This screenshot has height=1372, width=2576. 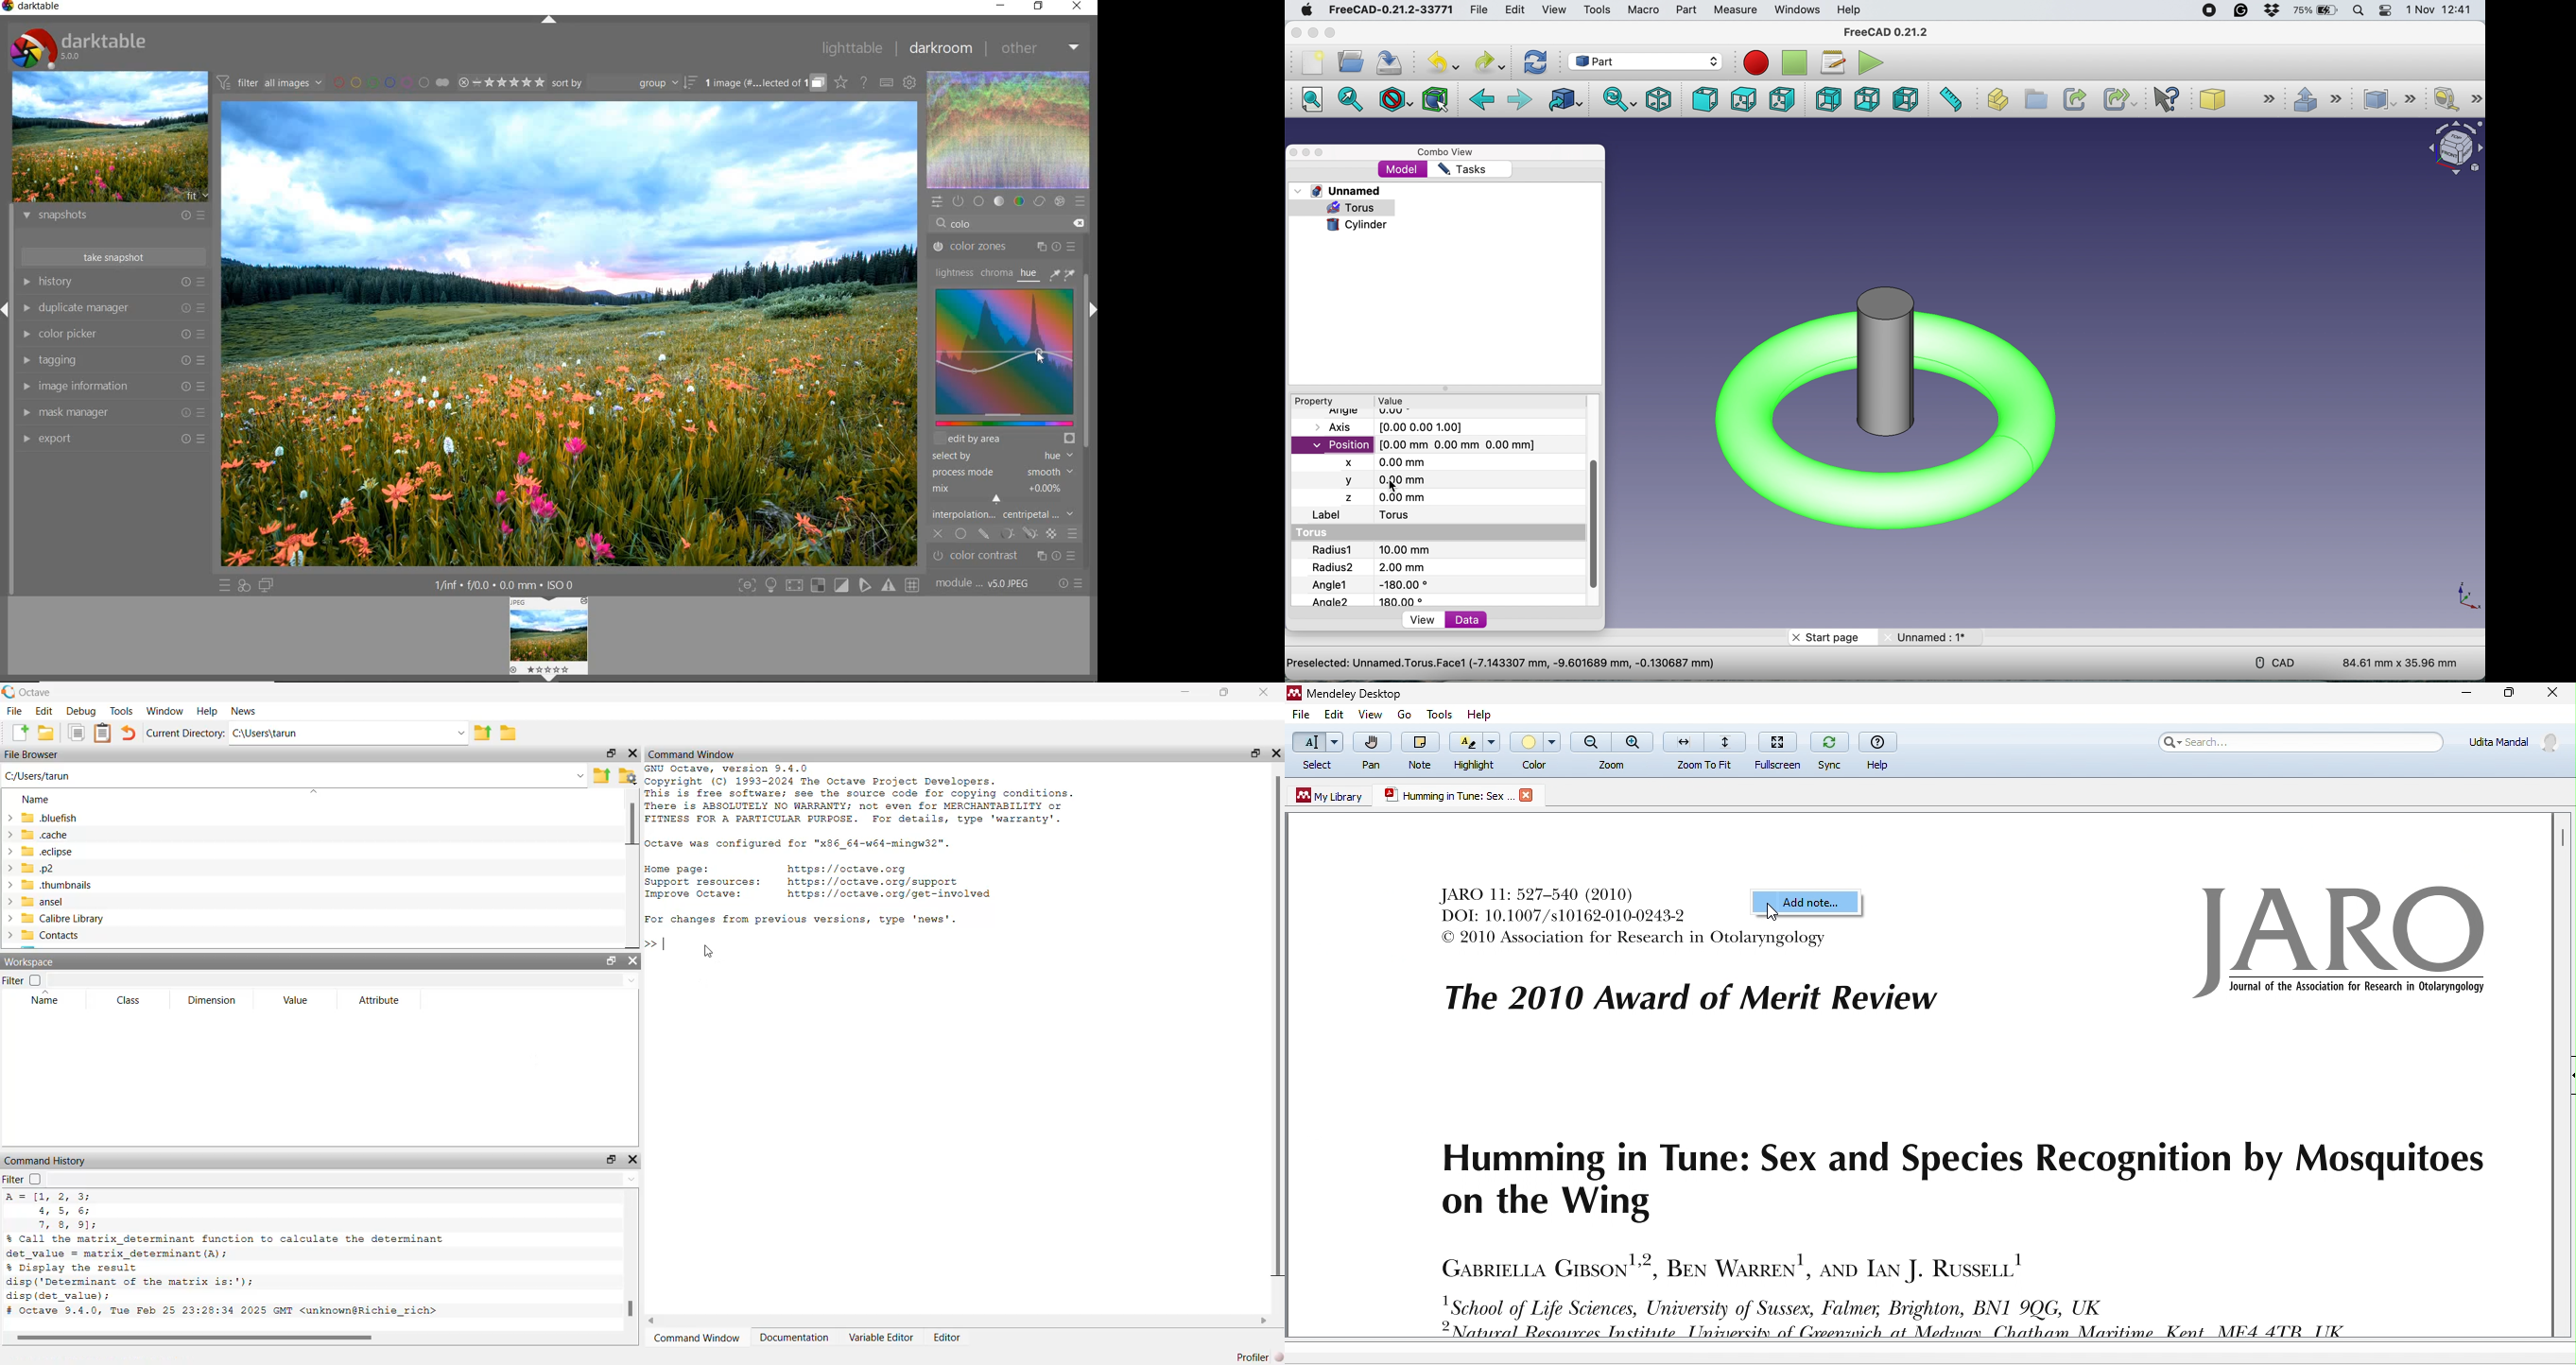 I want to click on note, so click(x=1422, y=751).